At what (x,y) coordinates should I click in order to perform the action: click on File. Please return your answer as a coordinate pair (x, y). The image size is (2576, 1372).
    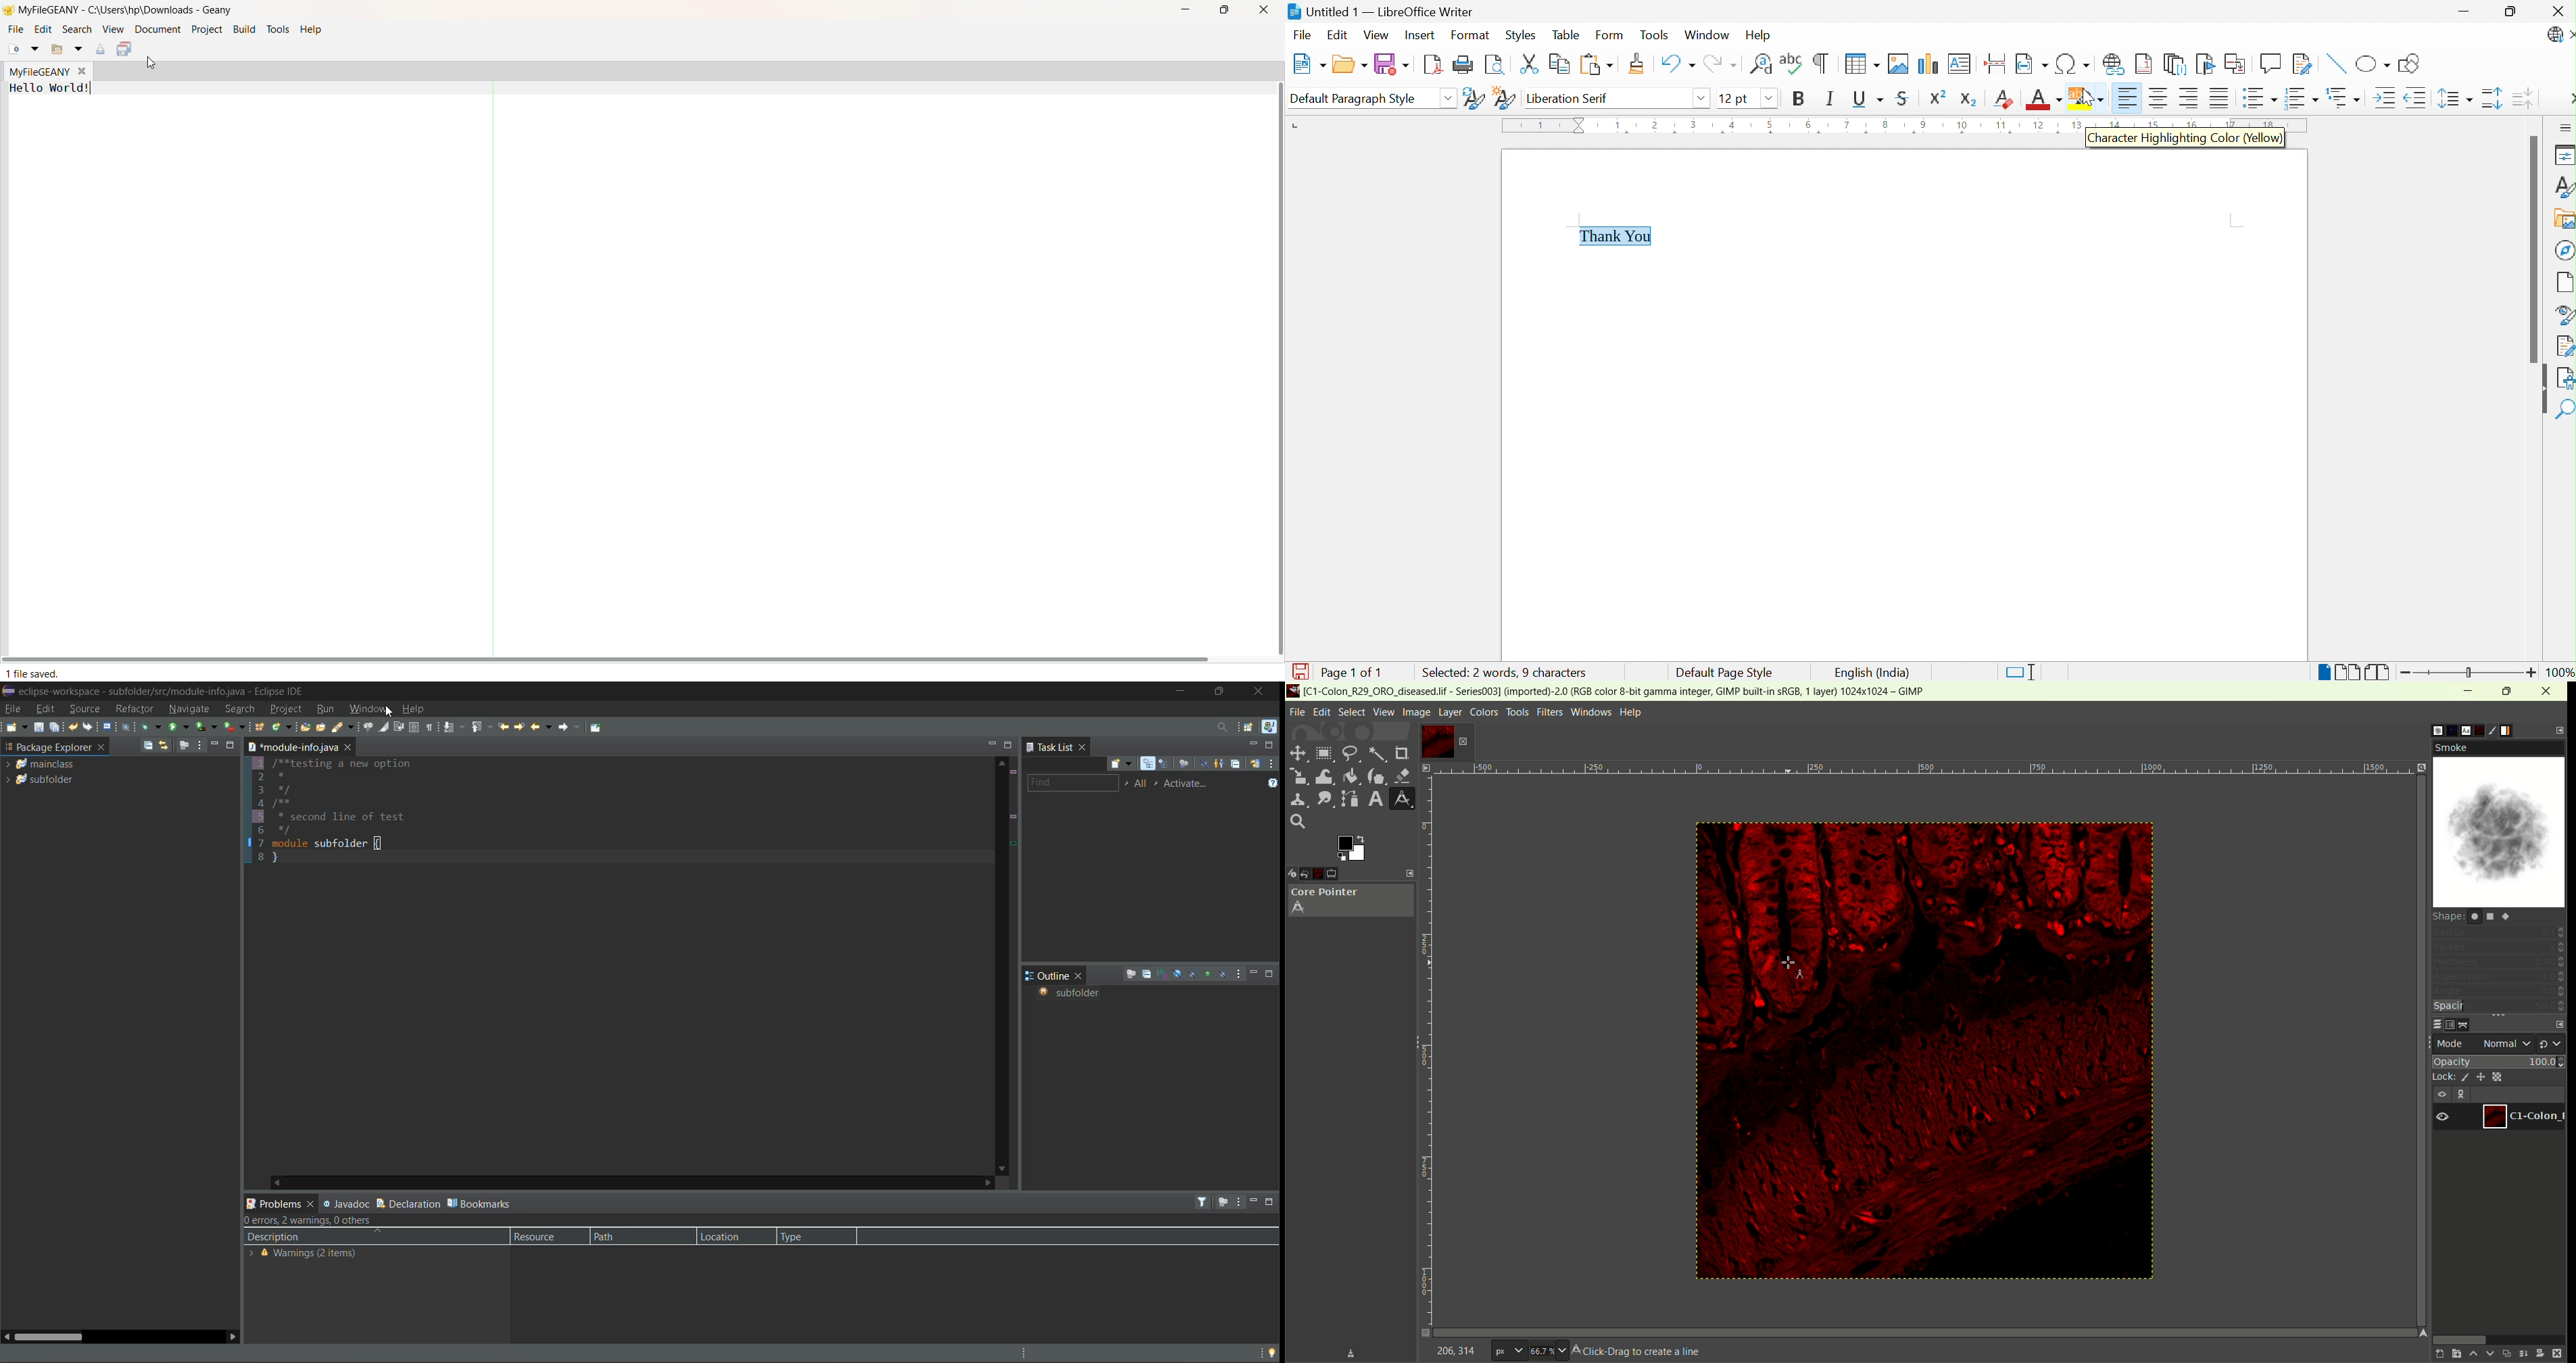
    Looking at the image, I should click on (1303, 34).